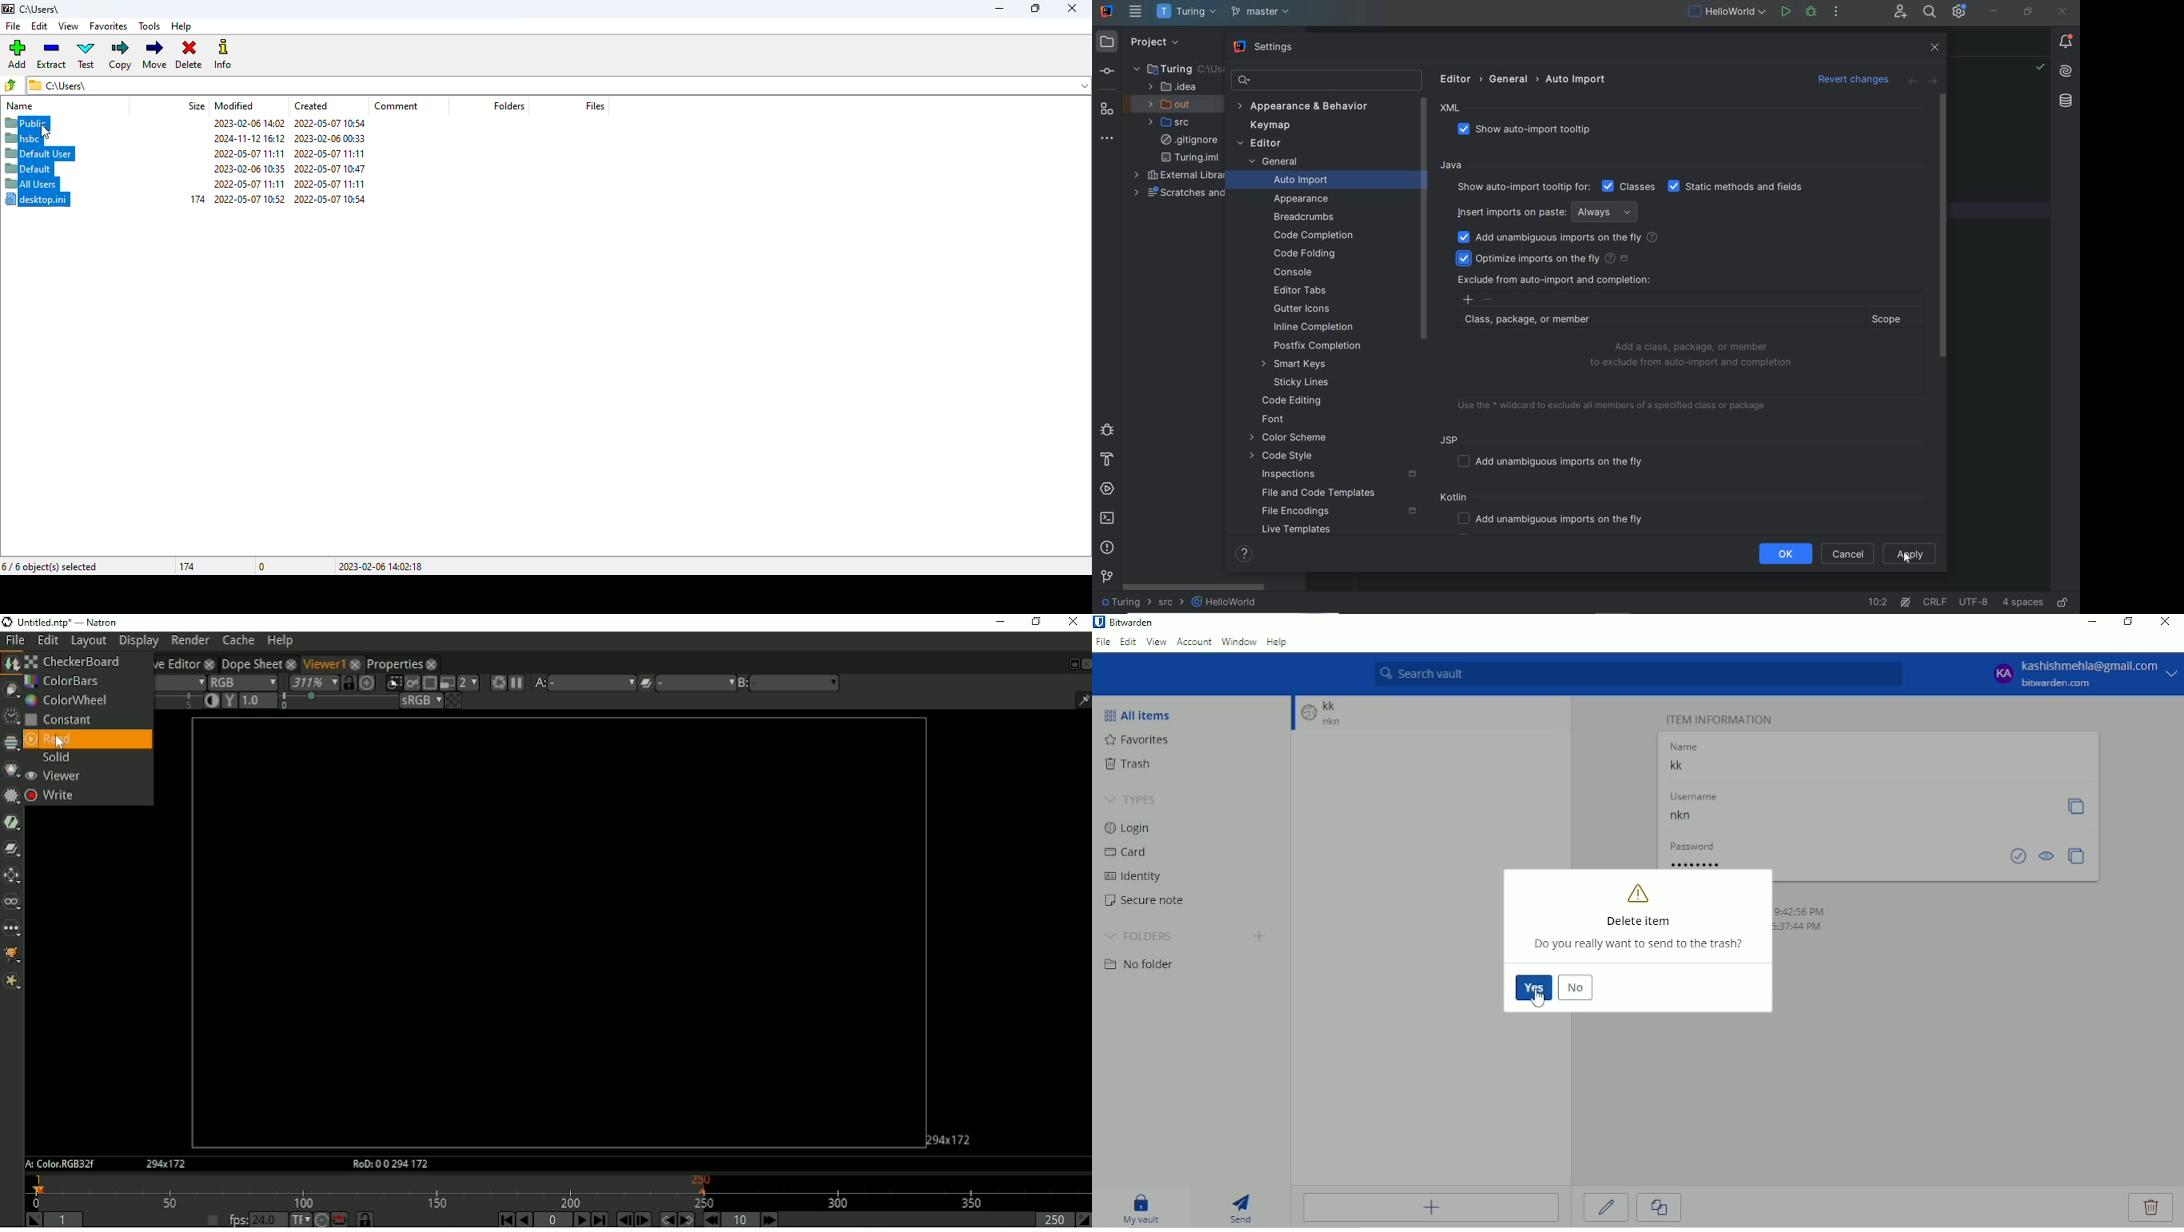 The width and height of the screenshot is (2184, 1232). I want to click on Help, so click(1276, 643).